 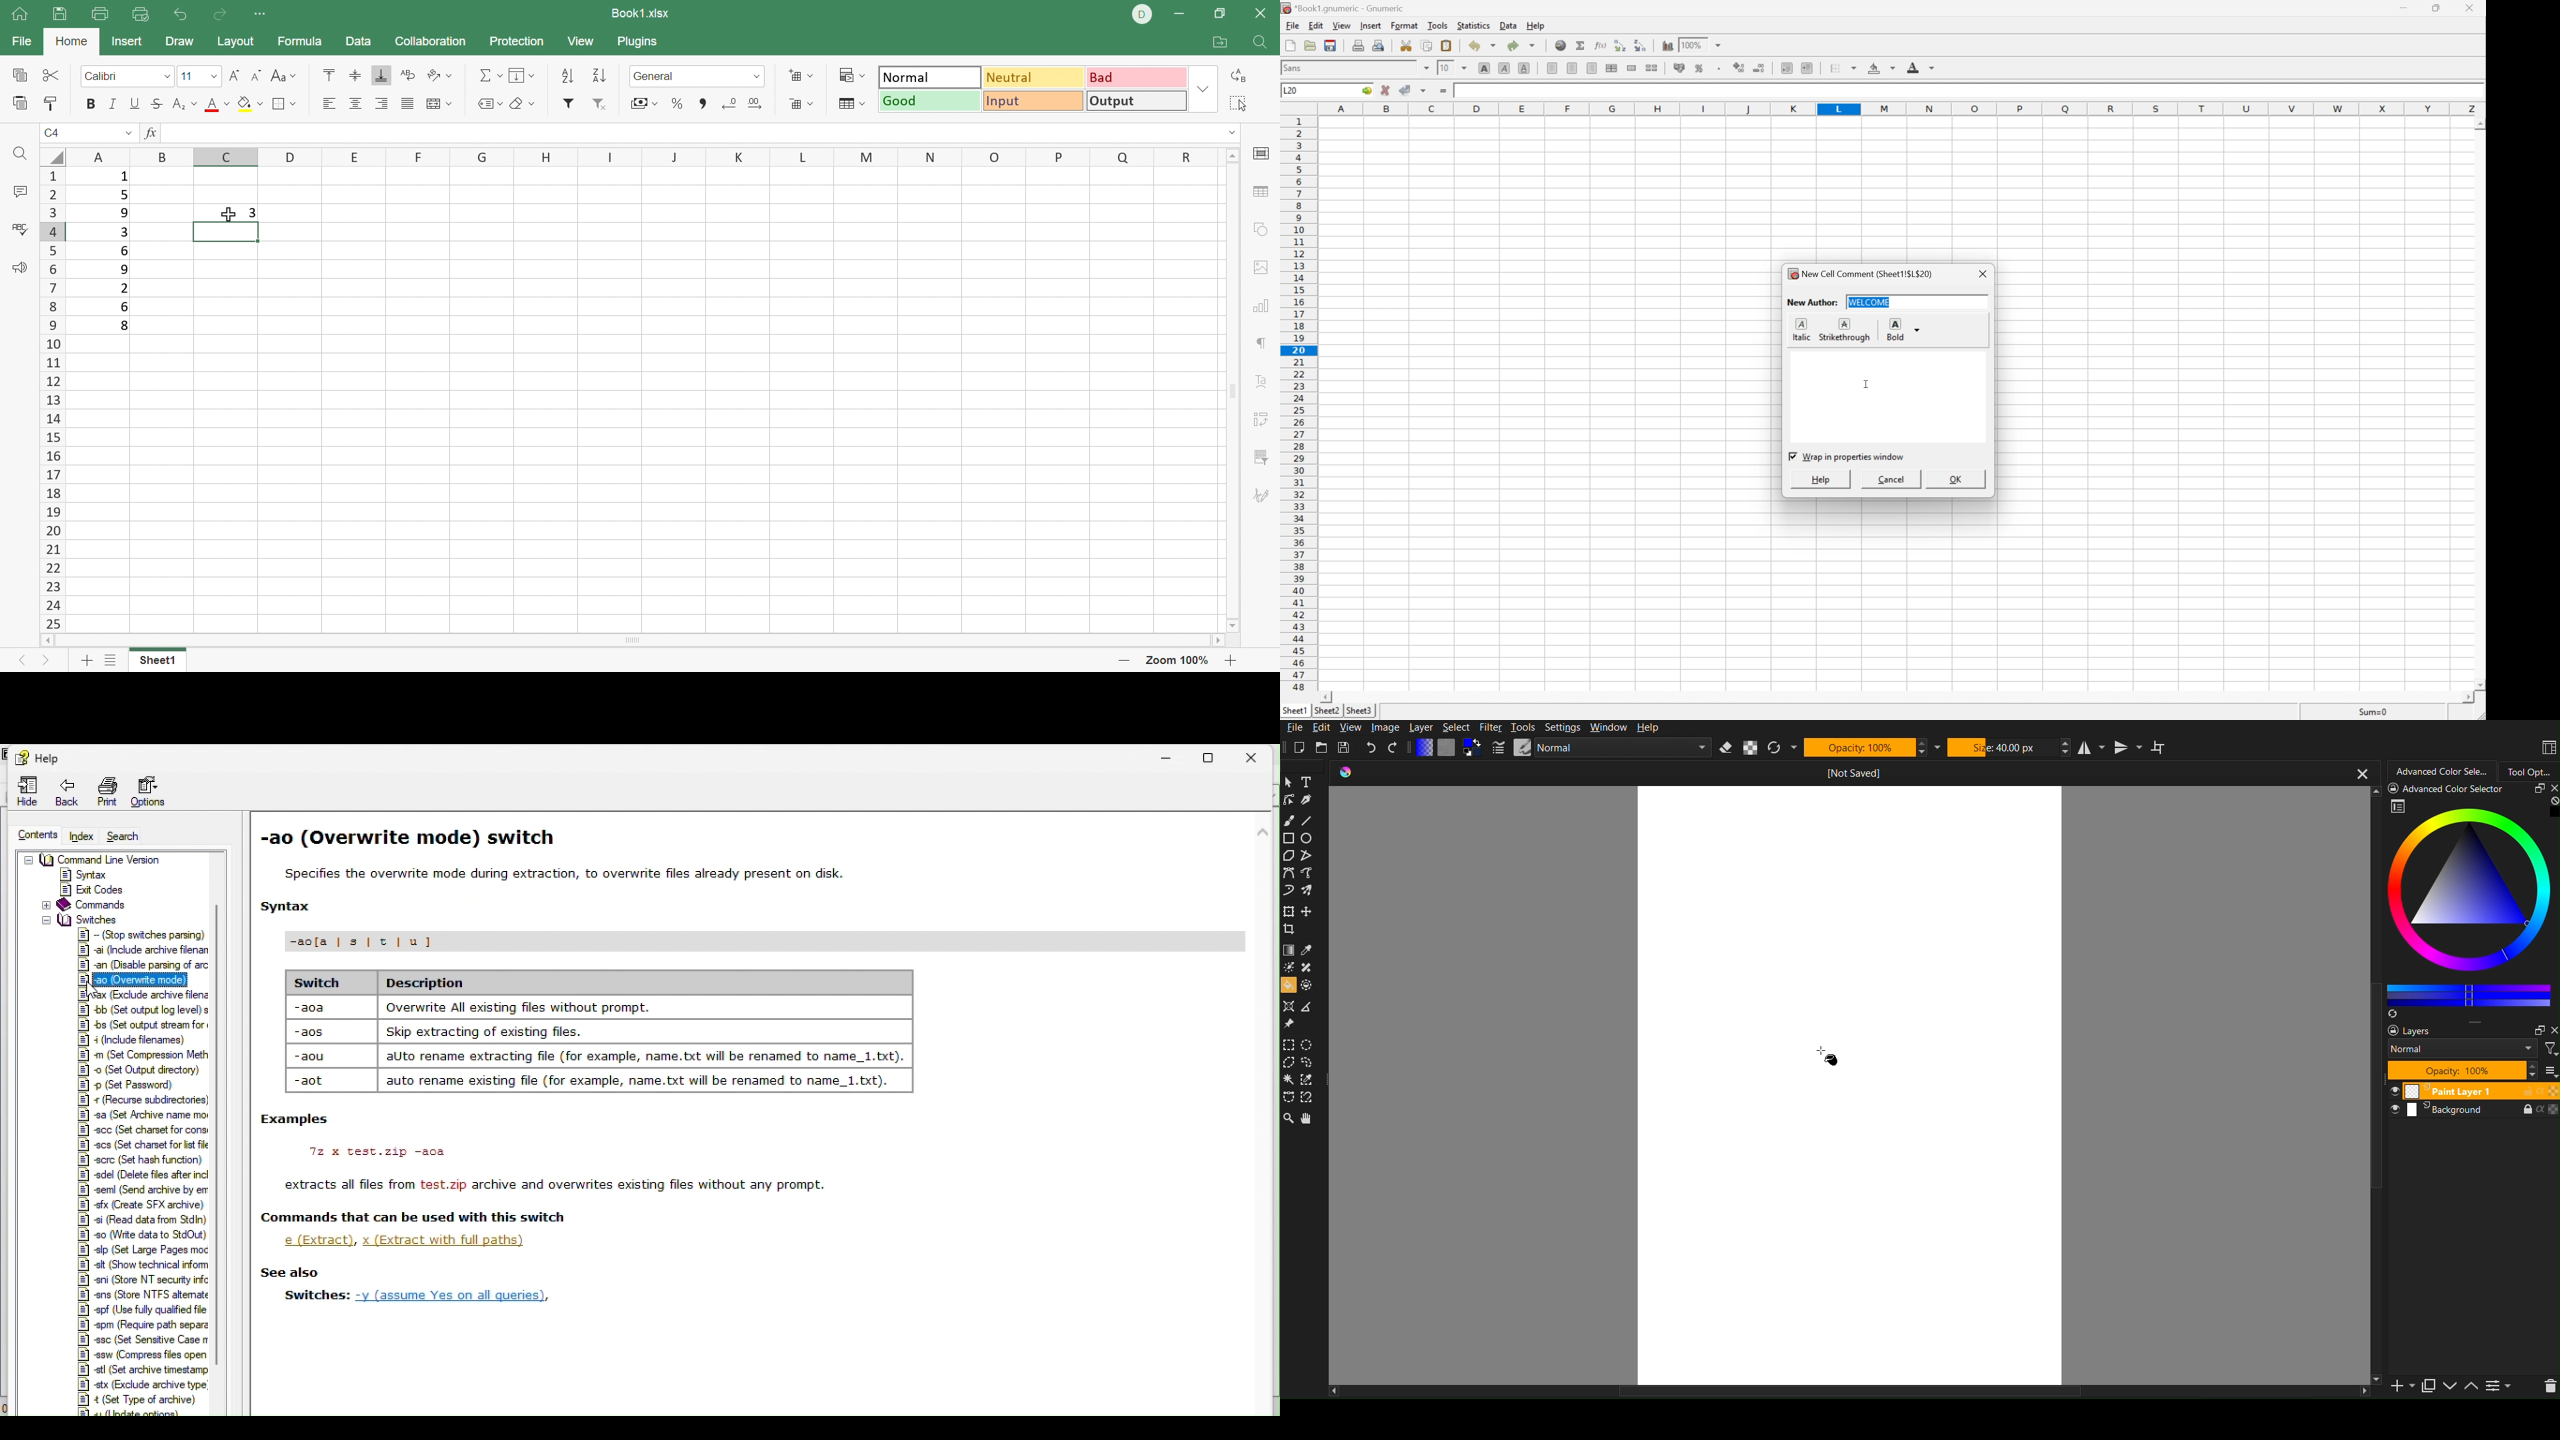 I want to click on Accept changes, so click(x=1406, y=91).